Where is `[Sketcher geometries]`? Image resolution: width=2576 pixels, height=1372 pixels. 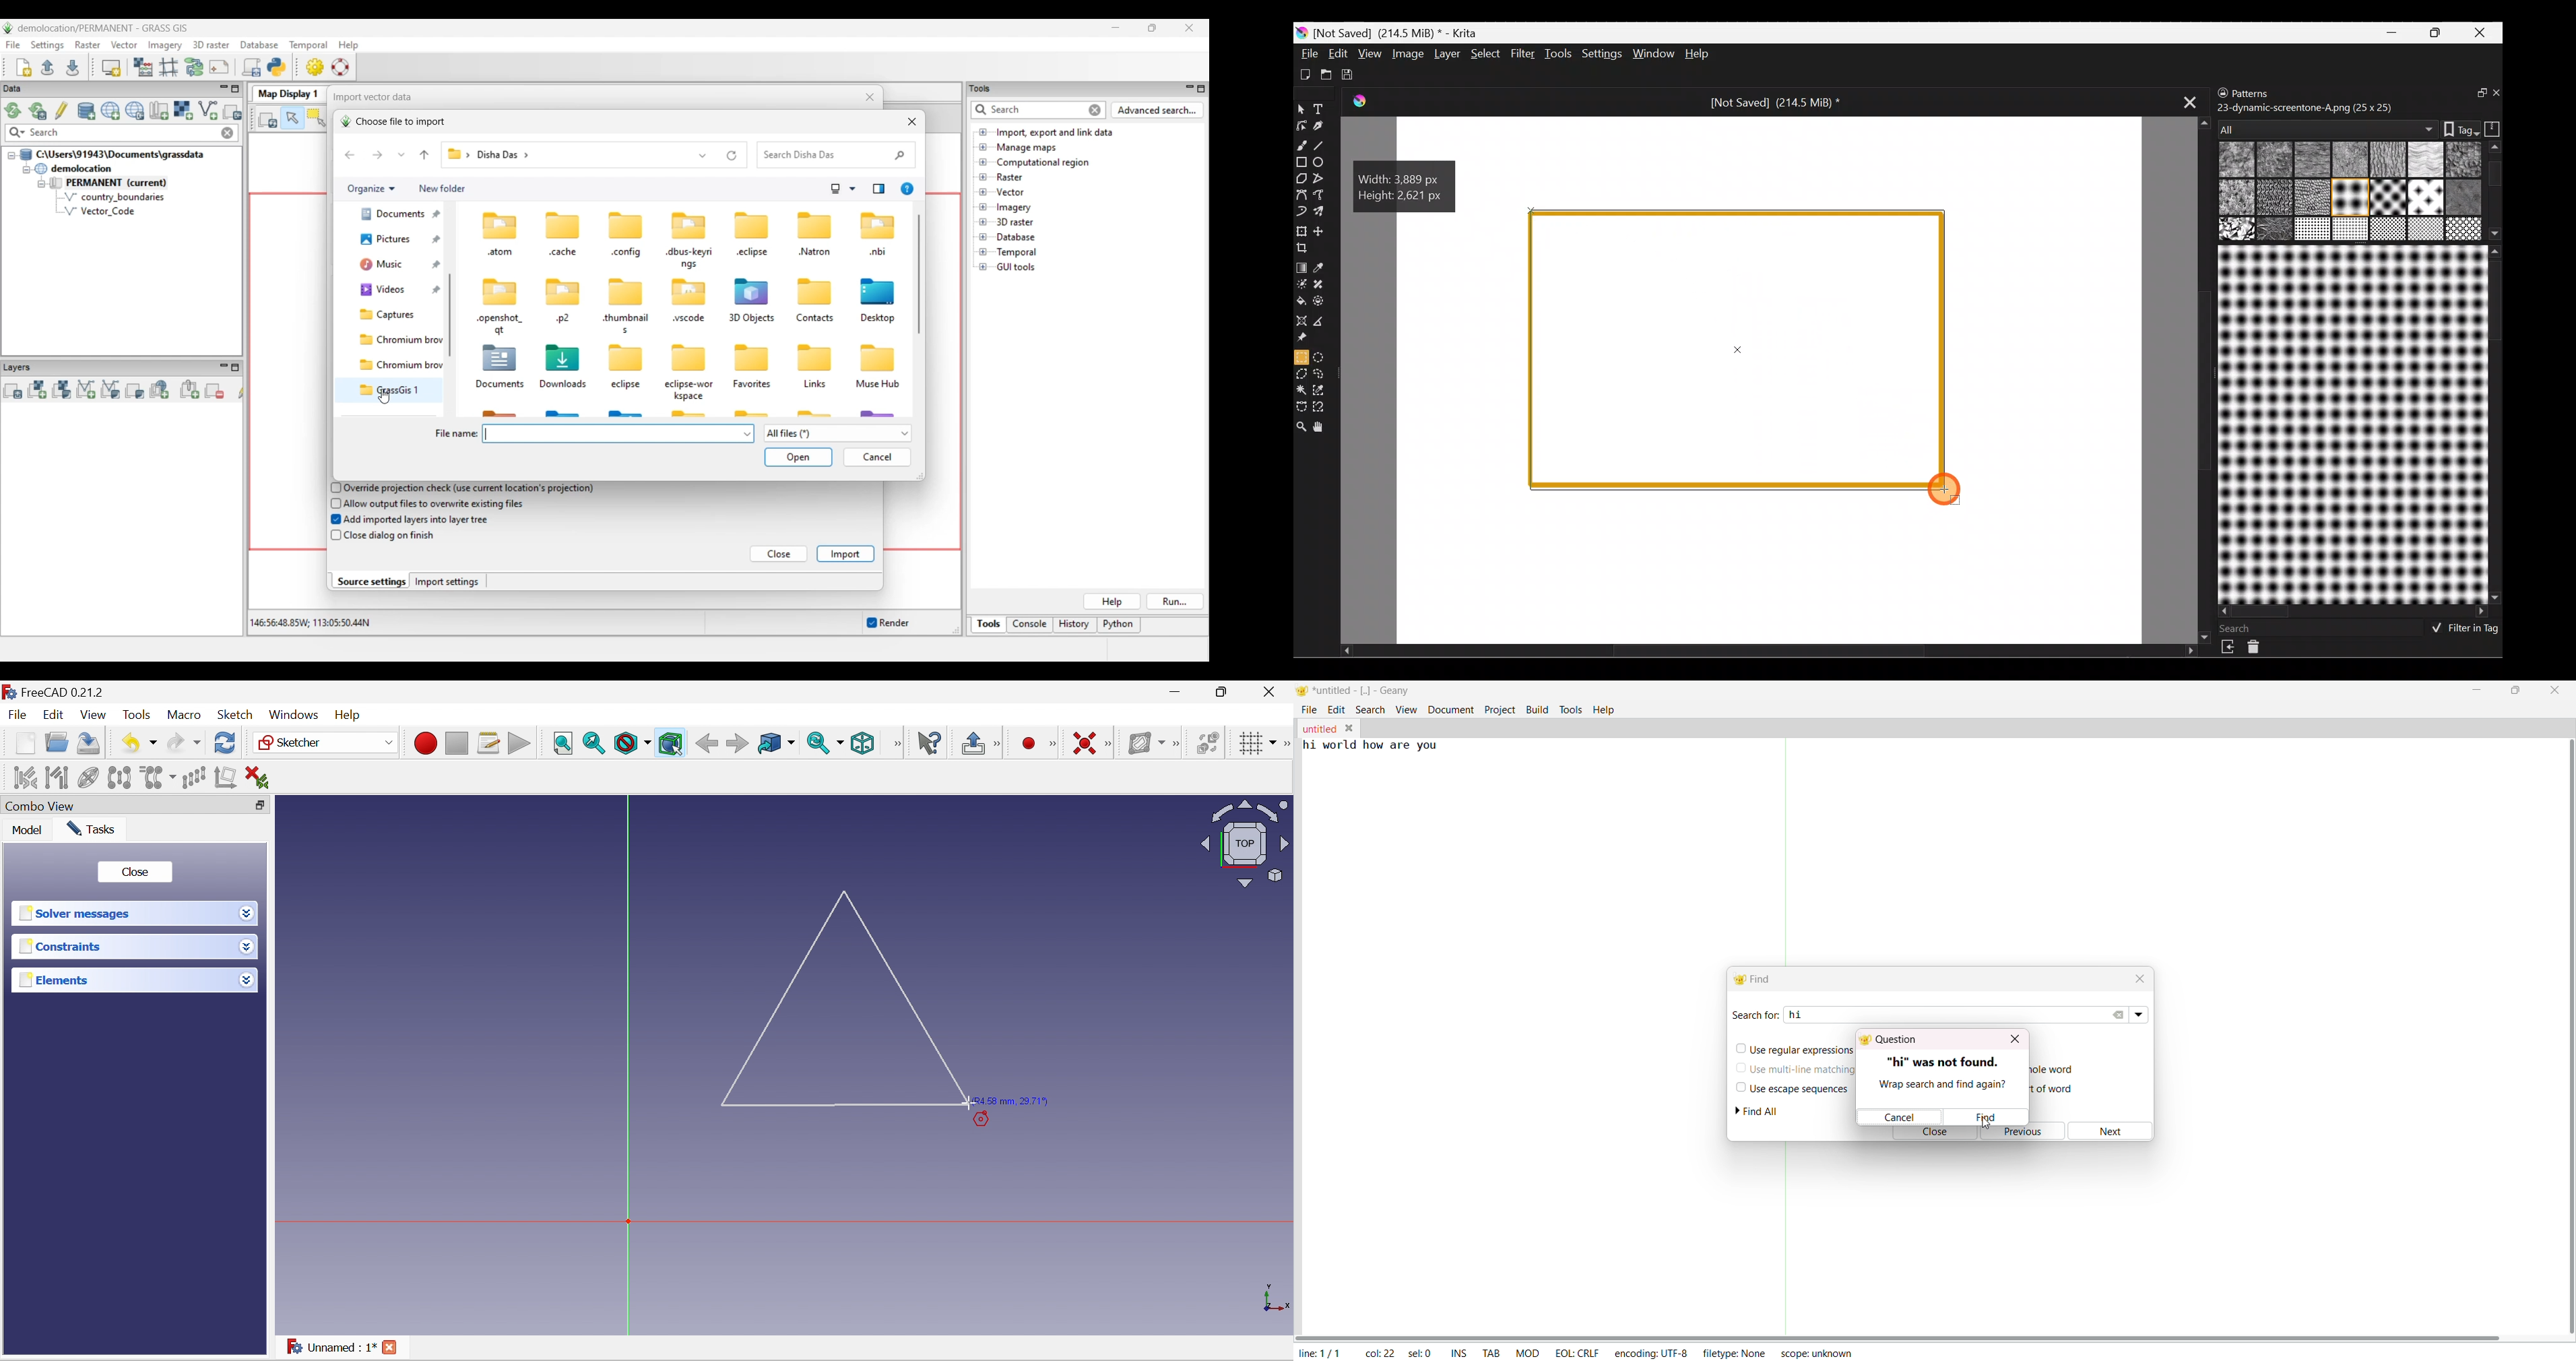 [Sketcher geometries] is located at coordinates (1054, 745).